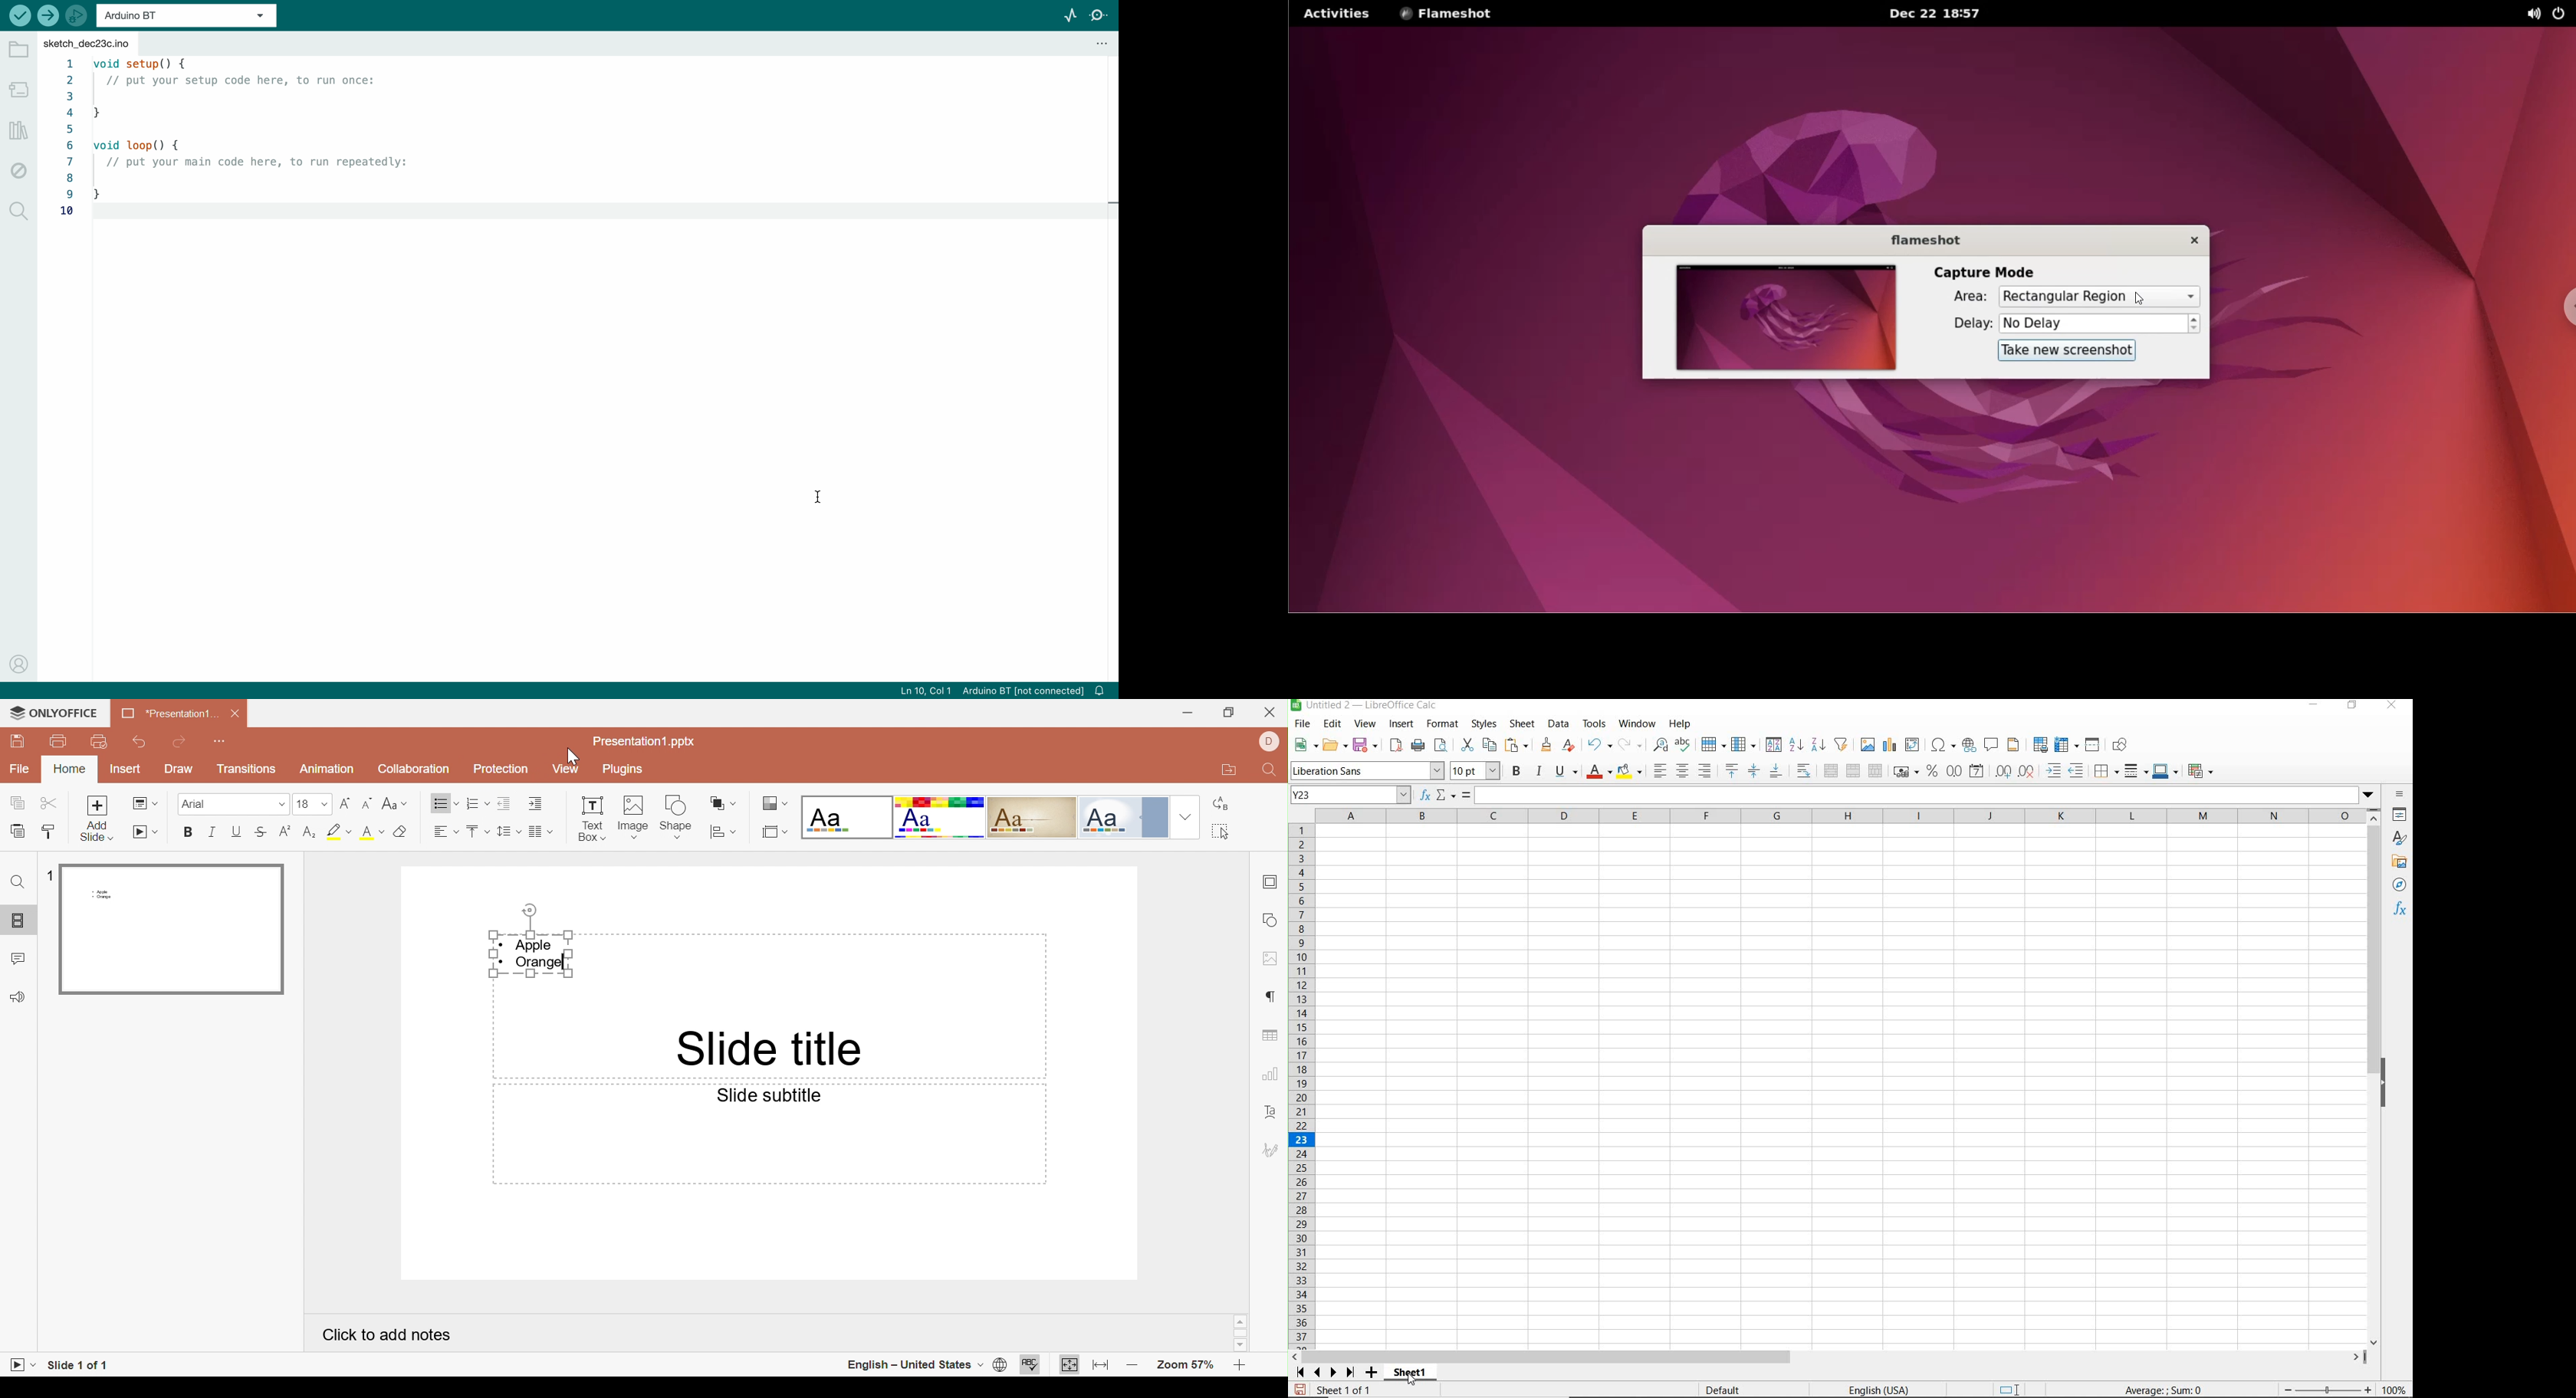  Describe the element at coordinates (309, 831) in the screenshot. I see `Subscript` at that location.